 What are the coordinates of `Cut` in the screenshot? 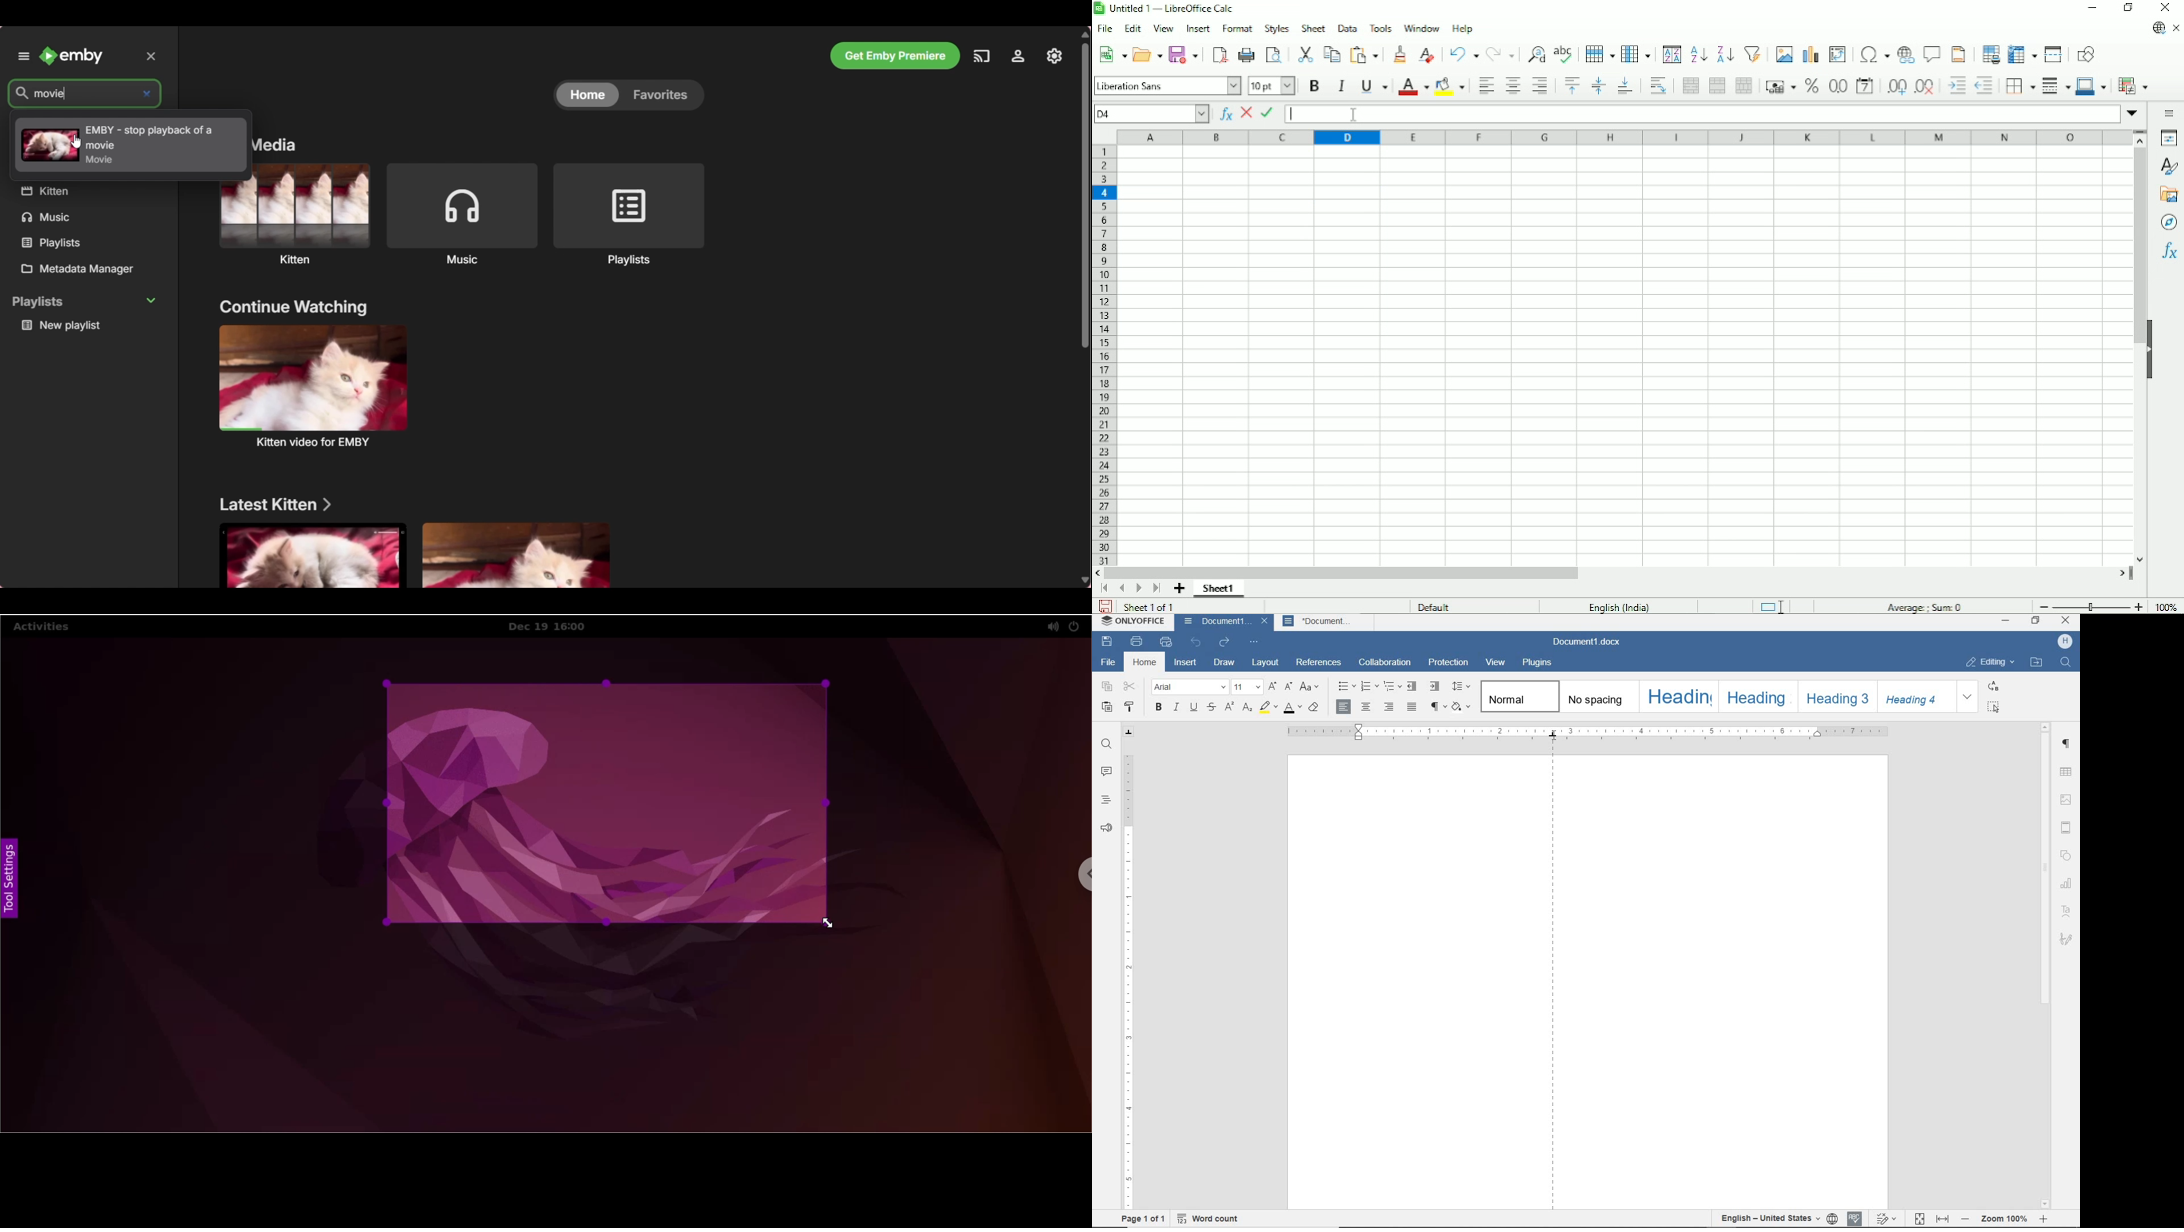 It's located at (1305, 54).